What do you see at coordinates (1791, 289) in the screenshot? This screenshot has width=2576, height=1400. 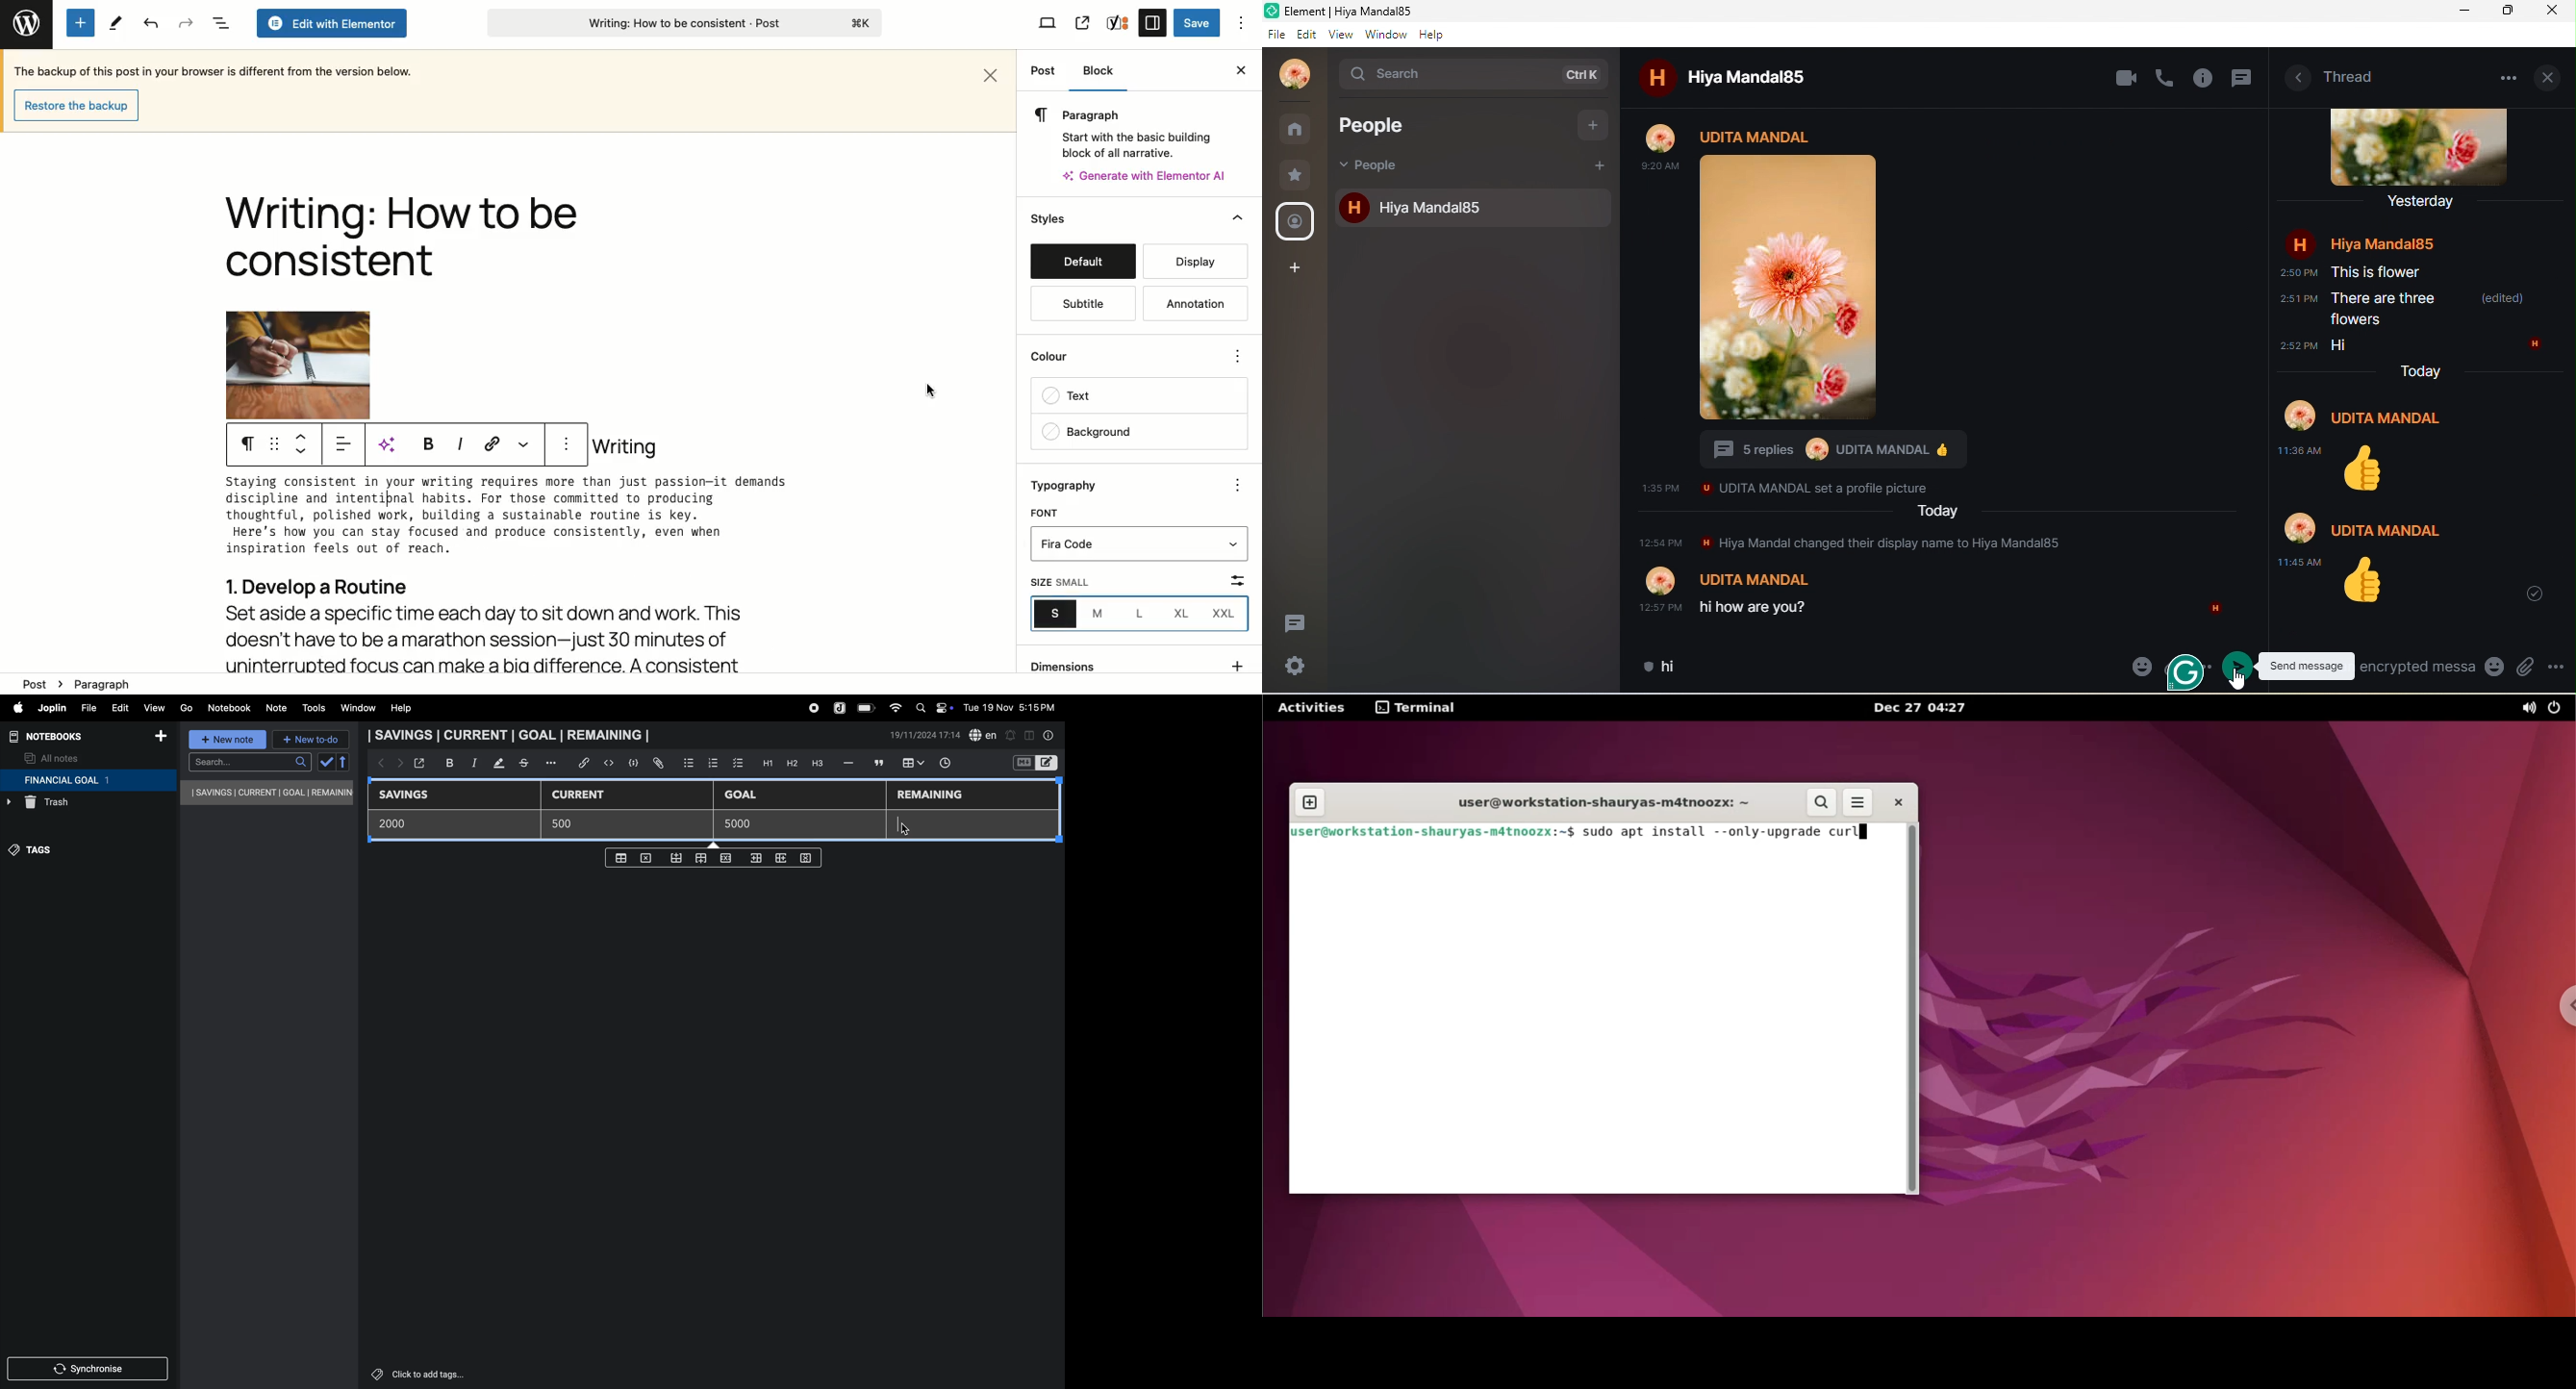 I see `profile photo` at bounding box center [1791, 289].